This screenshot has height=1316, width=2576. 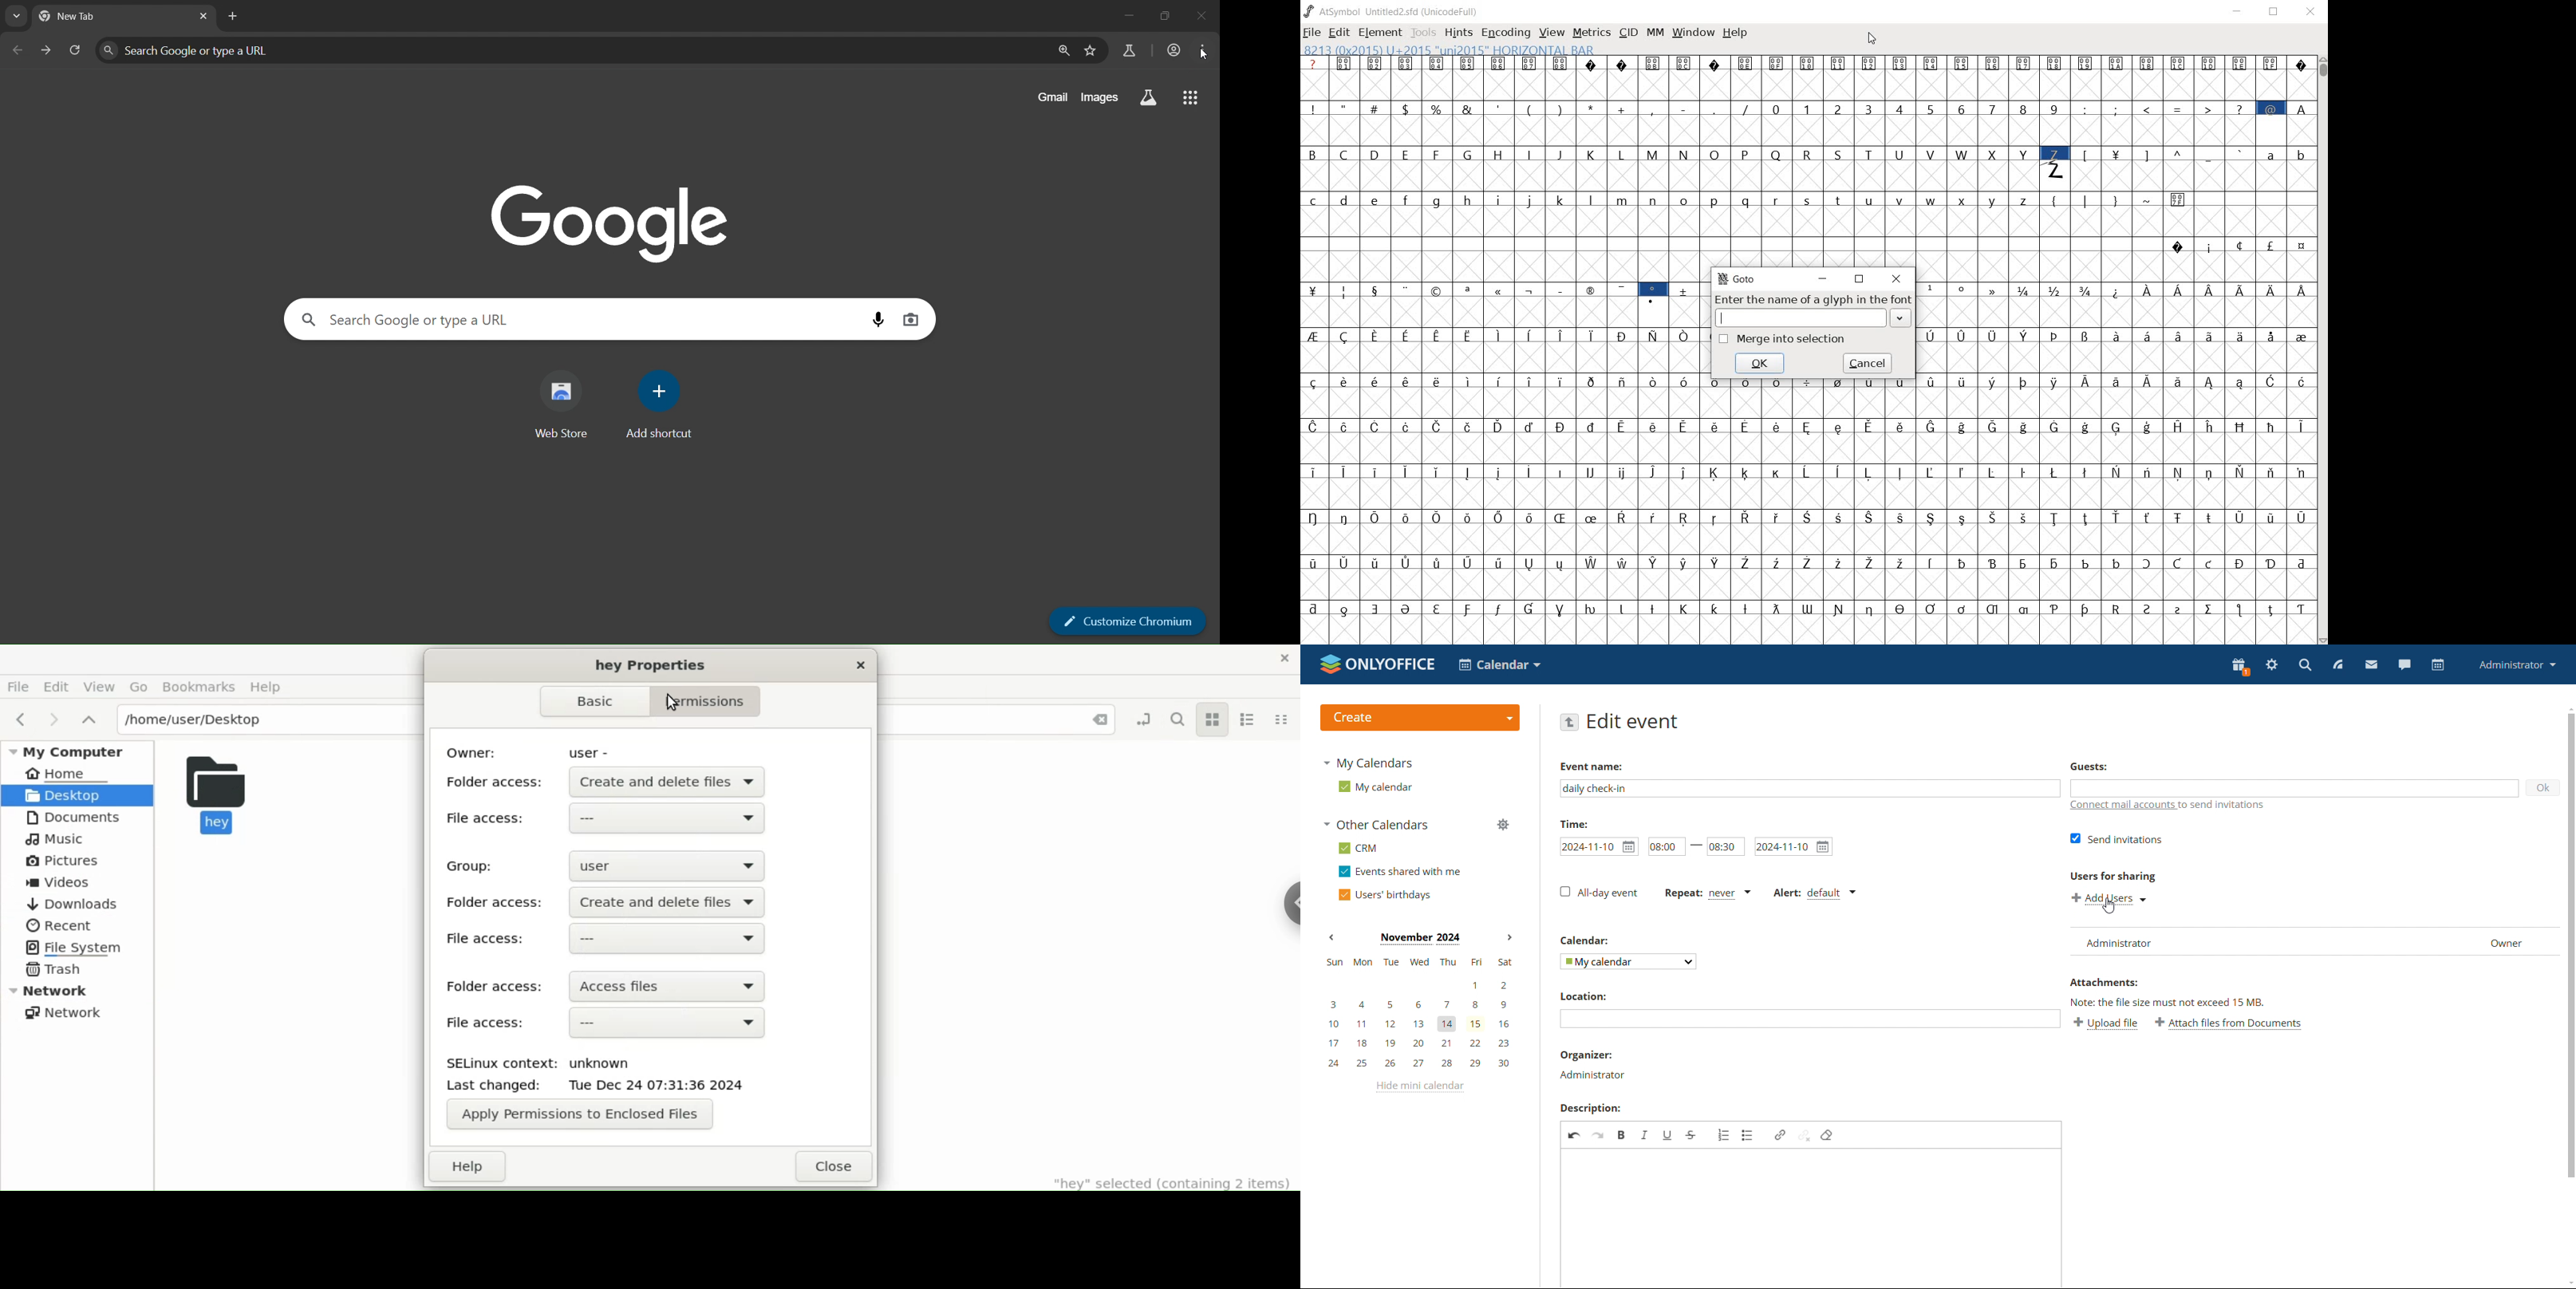 I want to click on chat, so click(x=2404, y=664).